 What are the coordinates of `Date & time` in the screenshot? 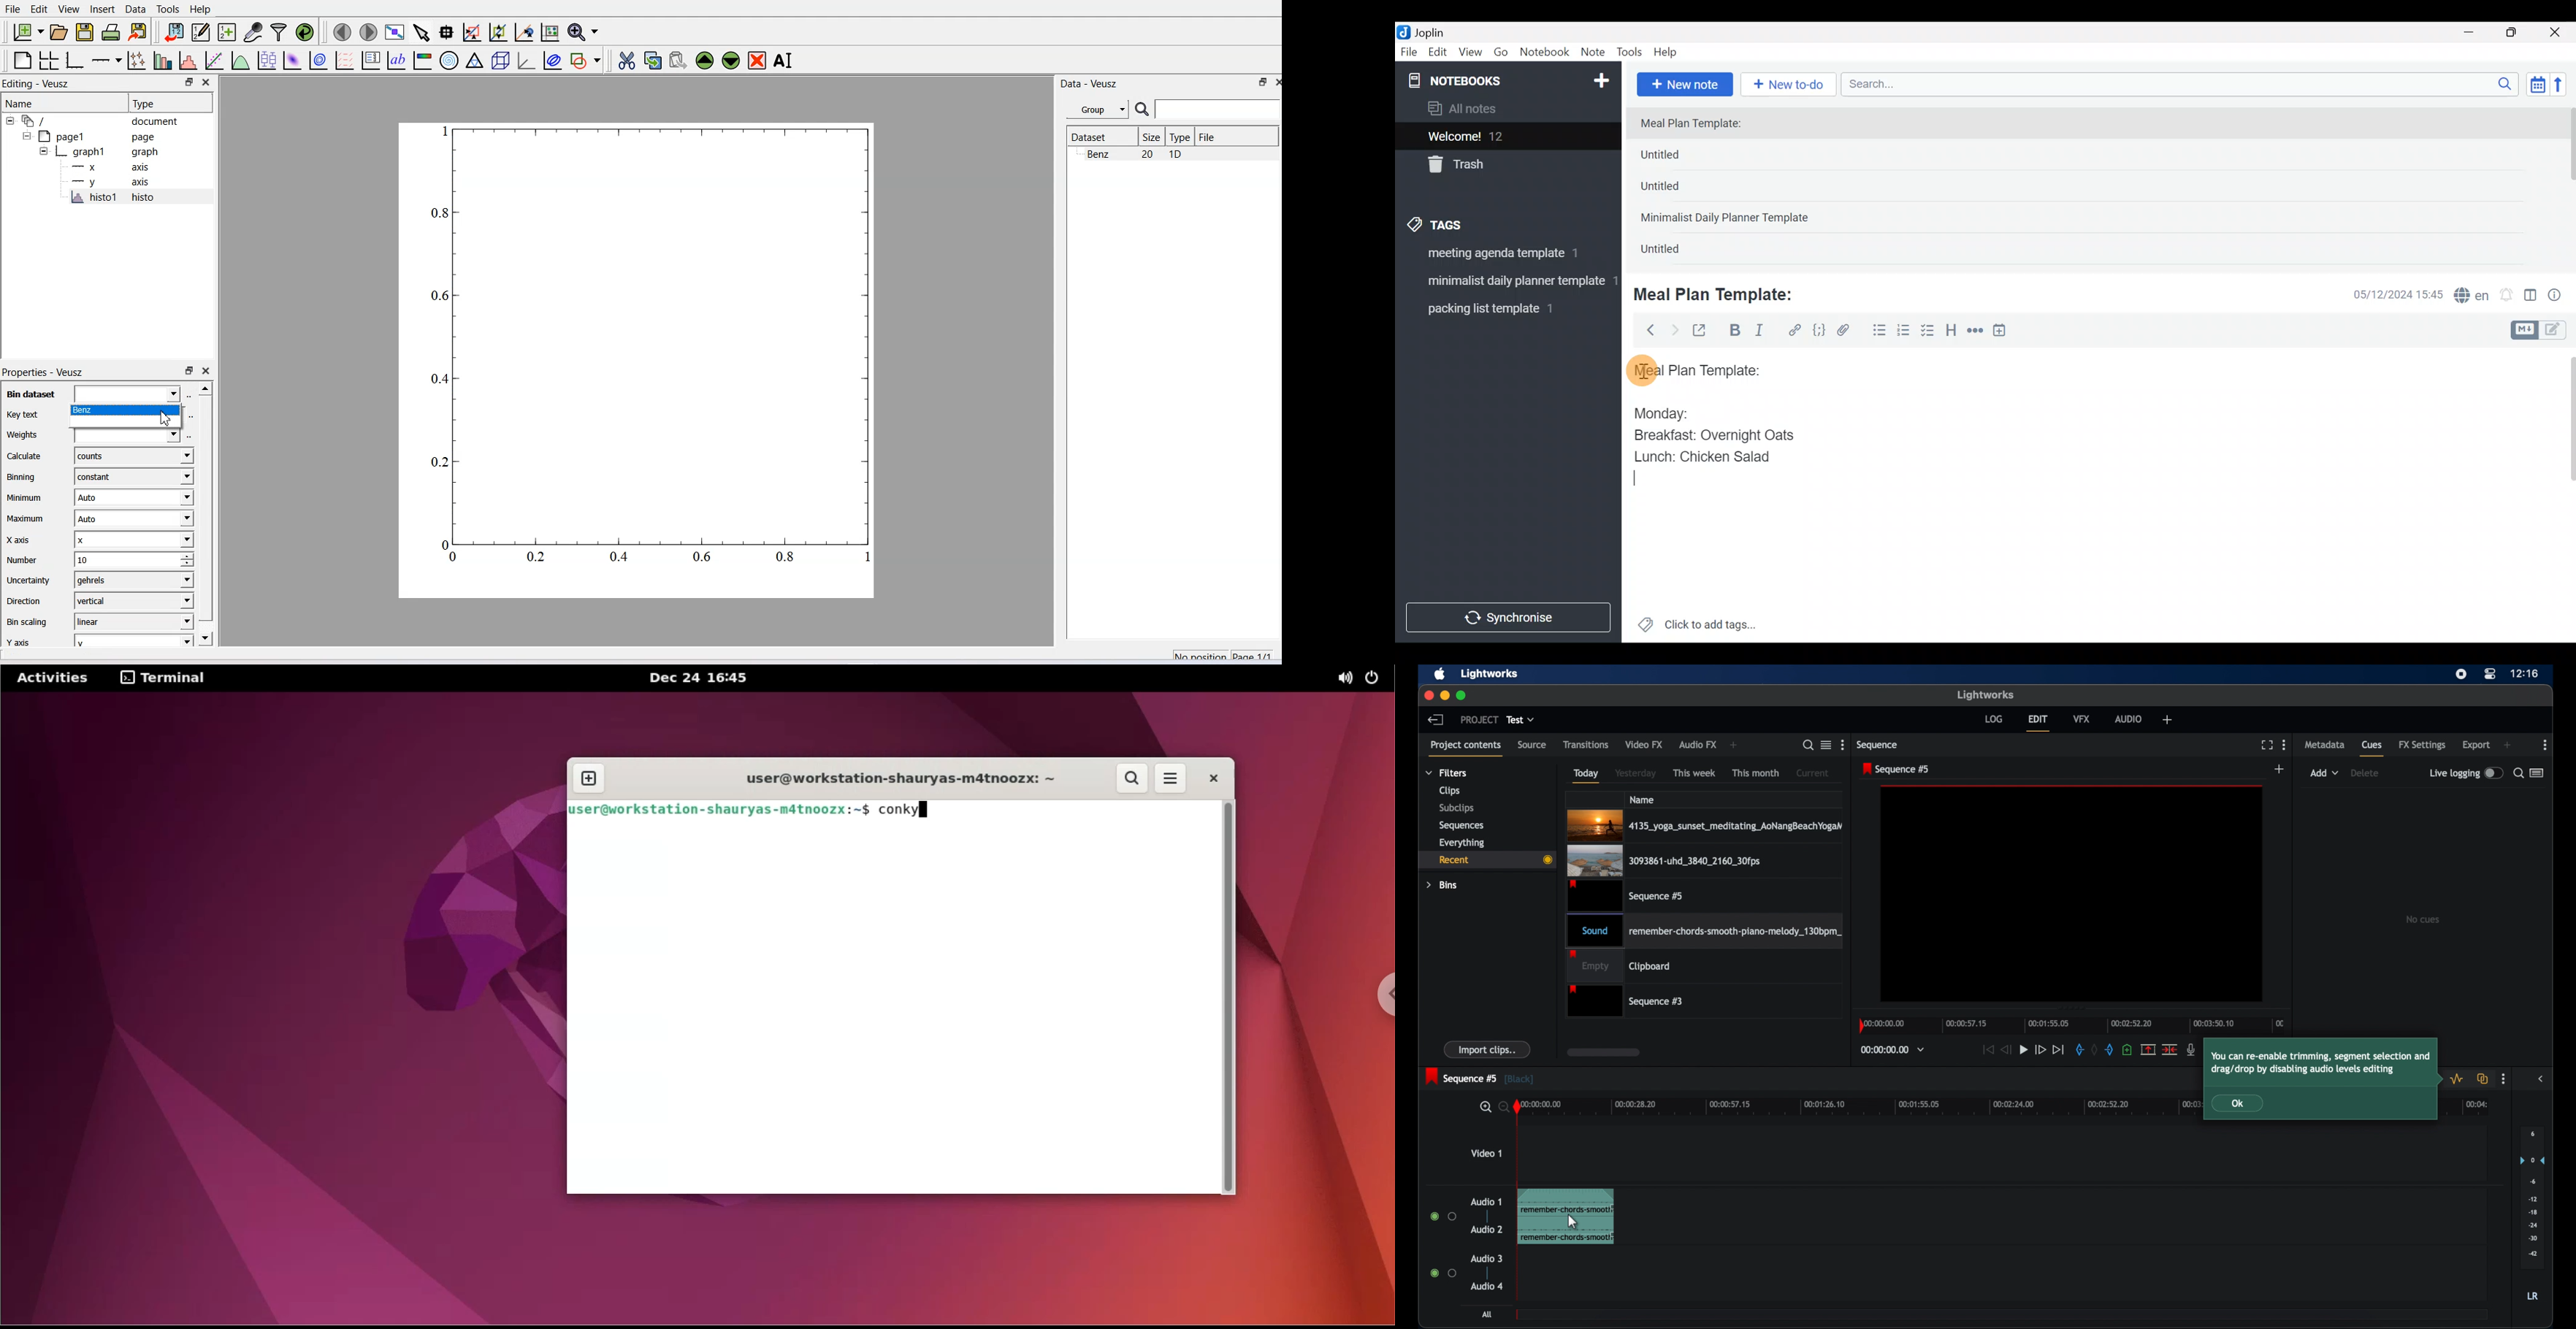 It's located at (2389, 294).